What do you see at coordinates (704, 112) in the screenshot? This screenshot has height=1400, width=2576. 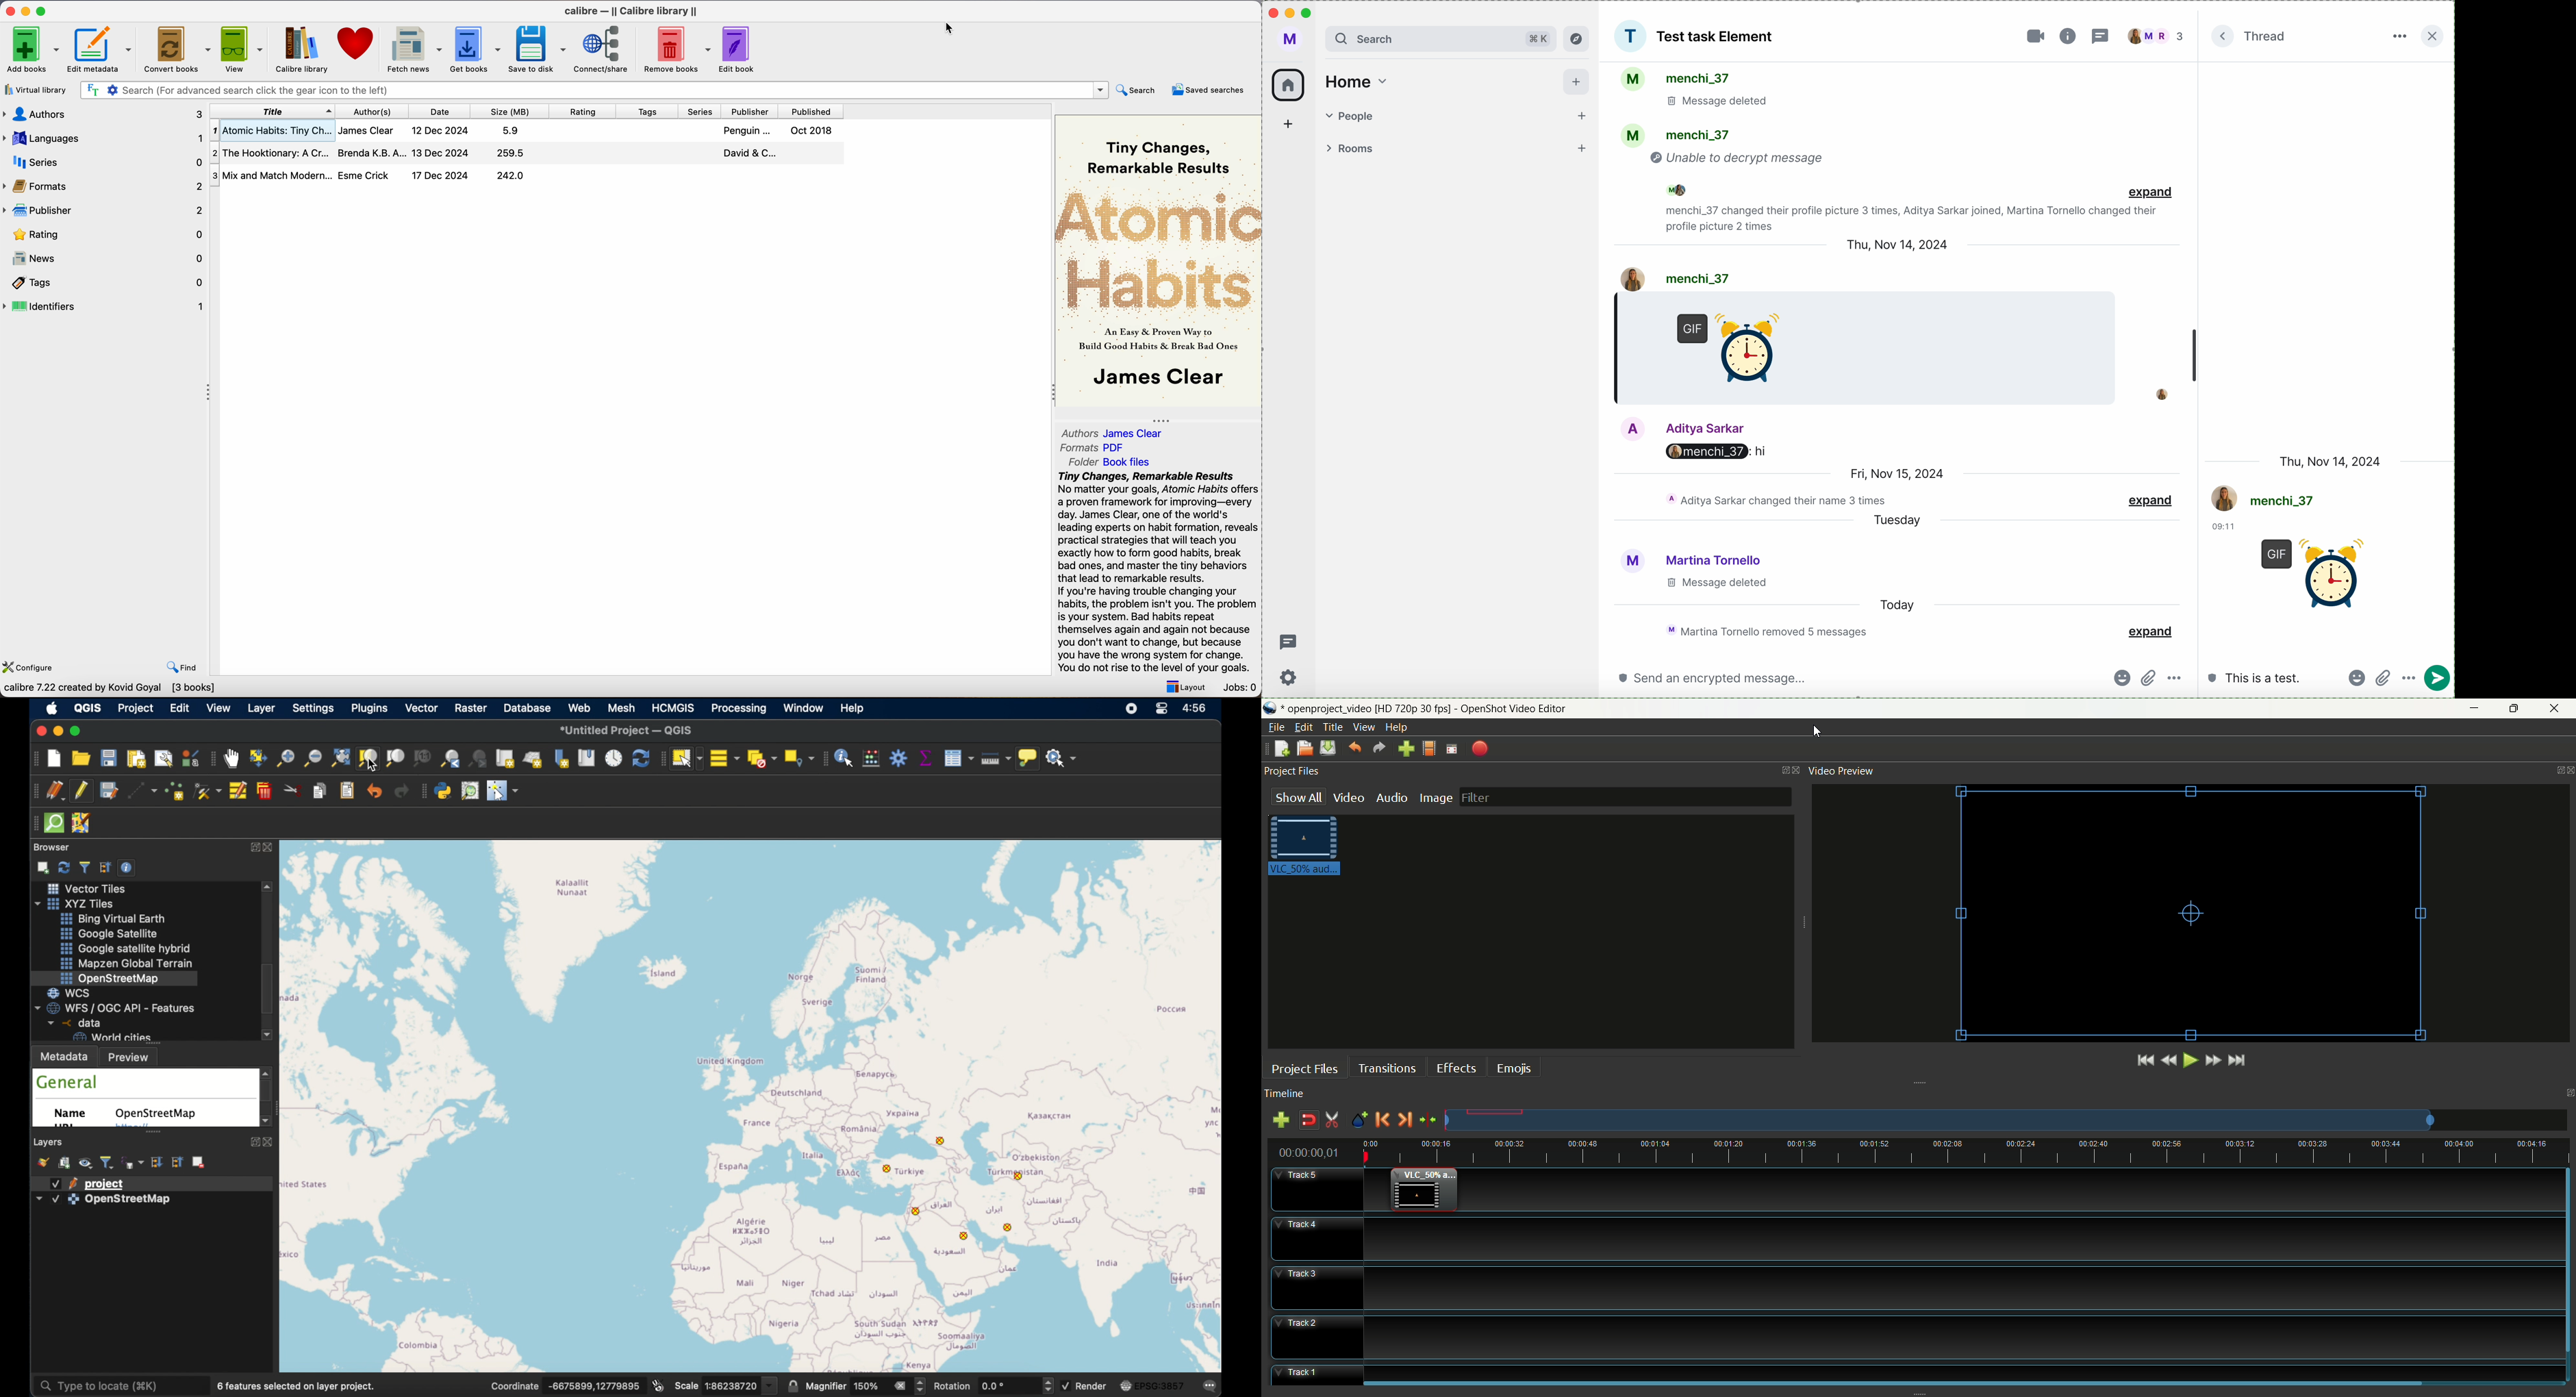 I see `series` at bounding box center [704, 112].